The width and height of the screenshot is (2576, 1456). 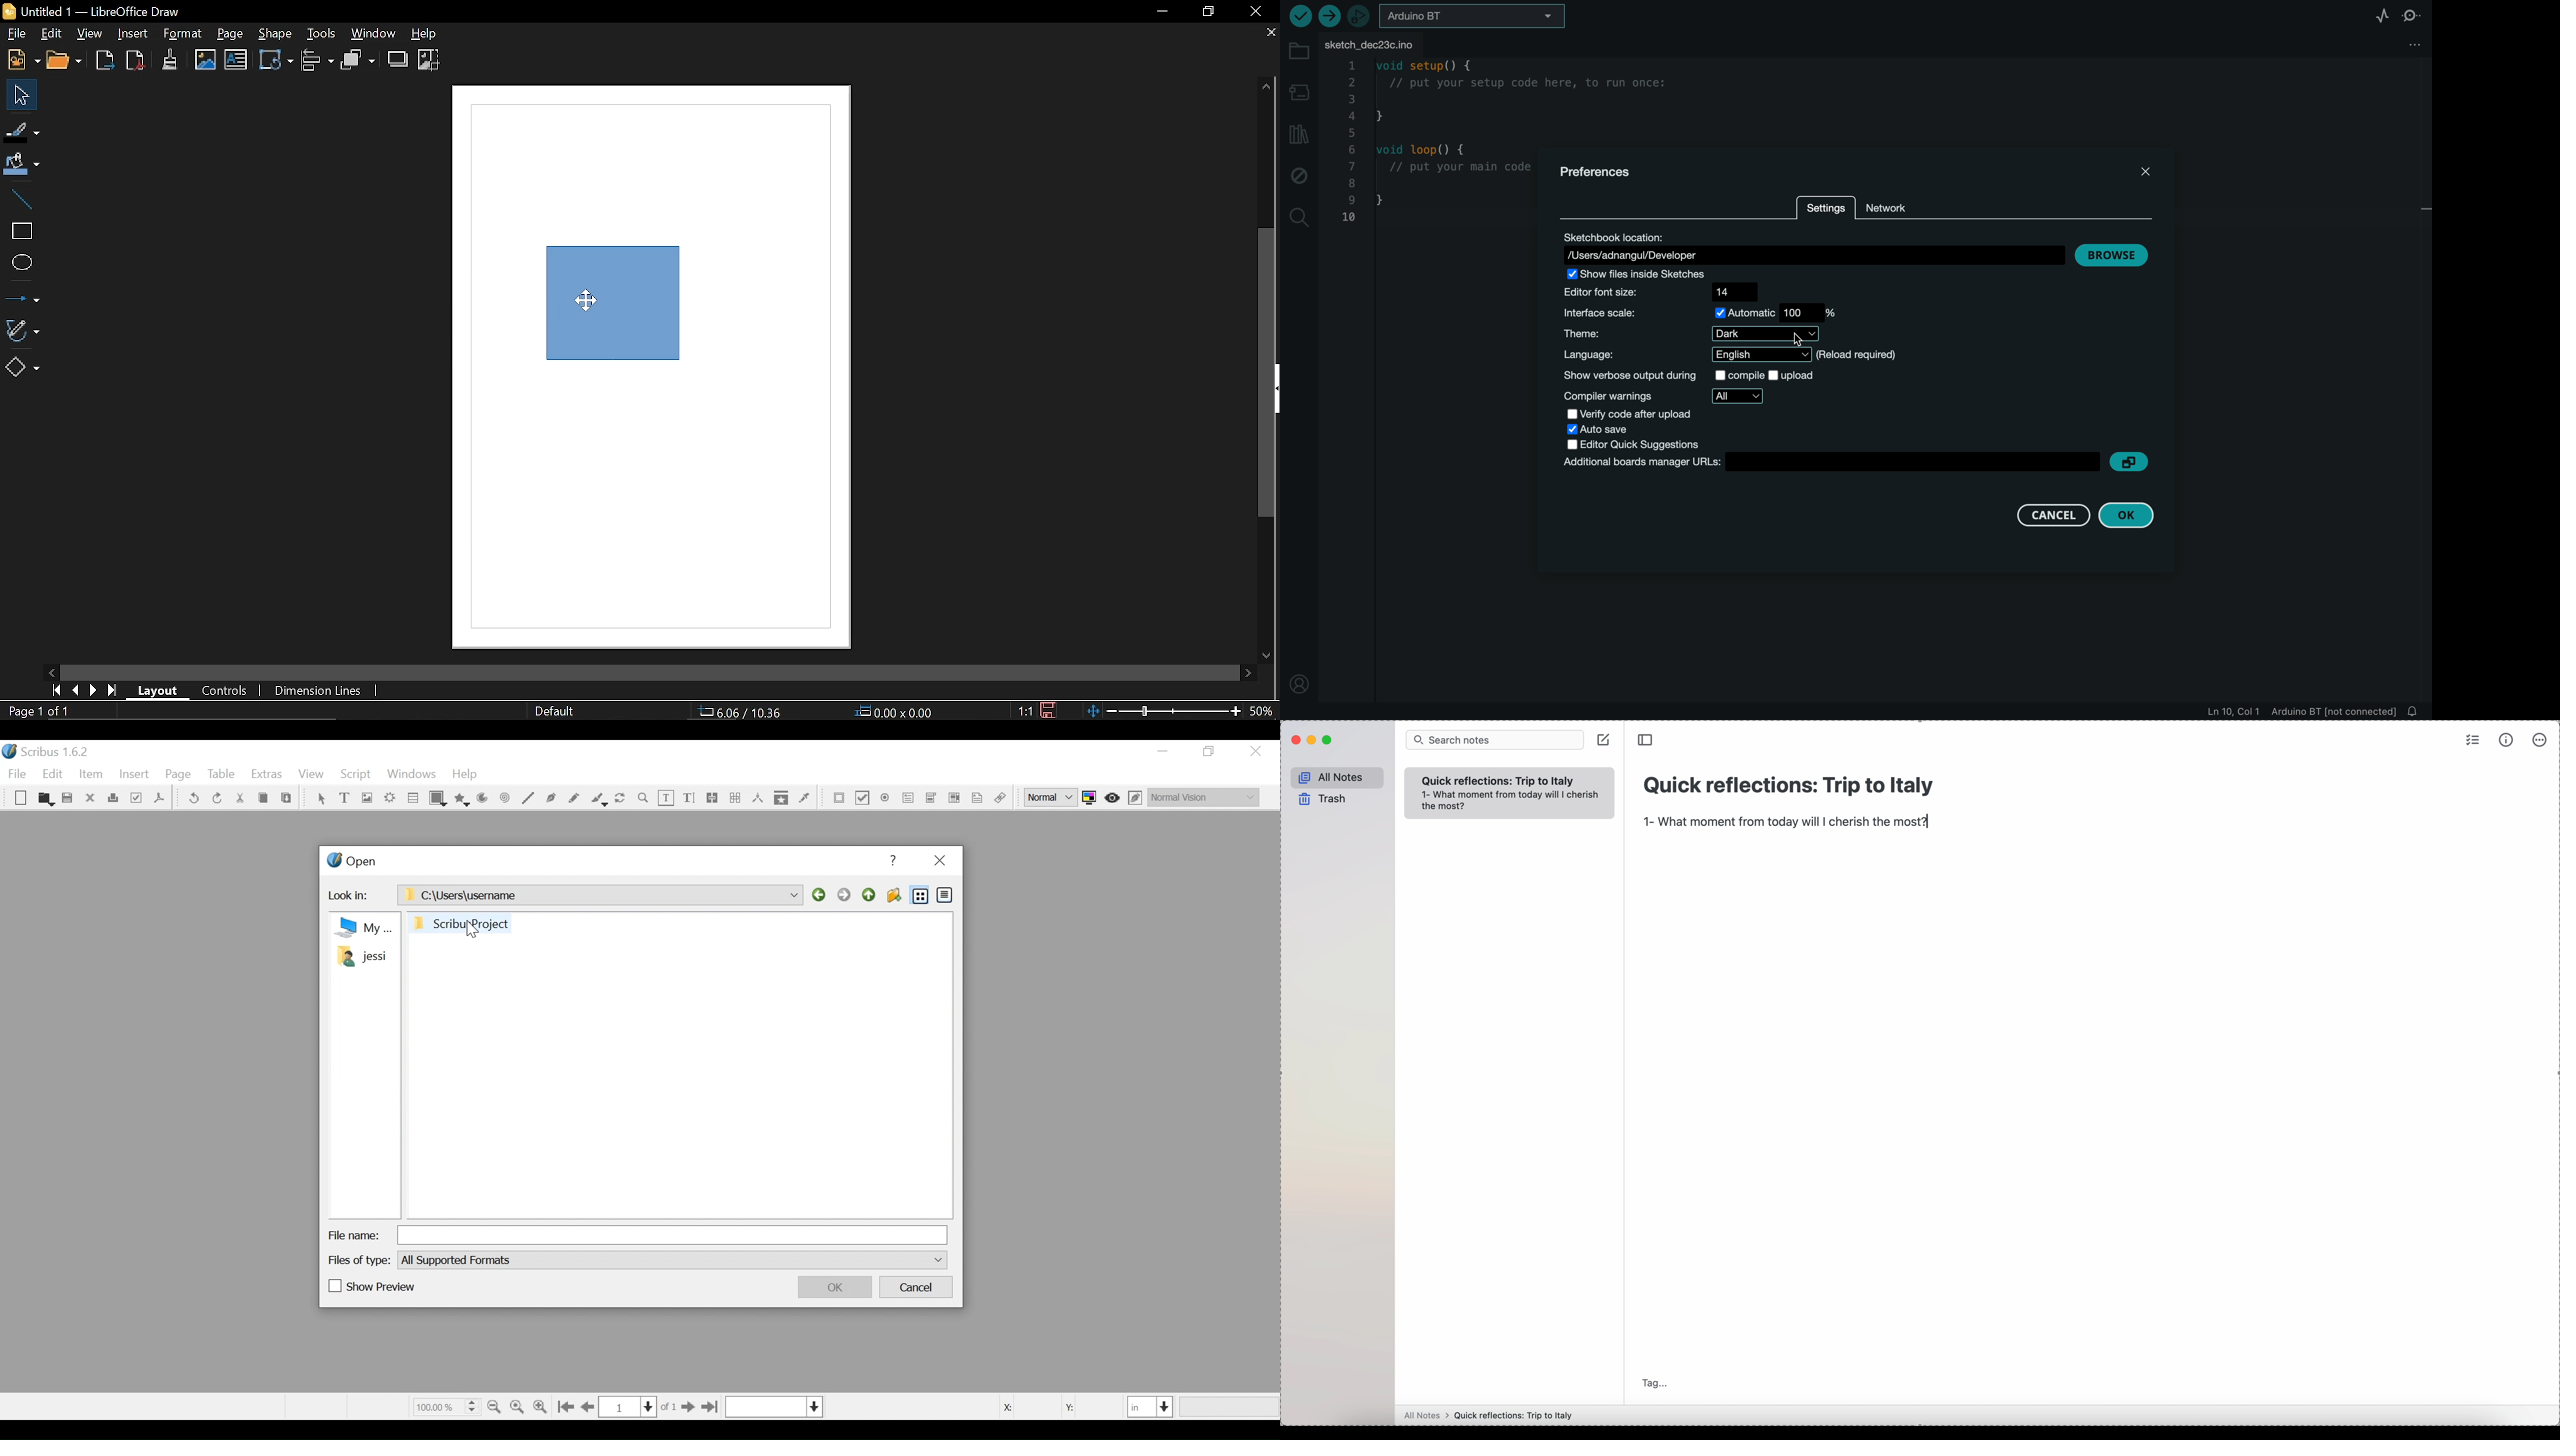 I want to click on 1- What moment from today will I cherish the most?, so click(x=1511, y=803).